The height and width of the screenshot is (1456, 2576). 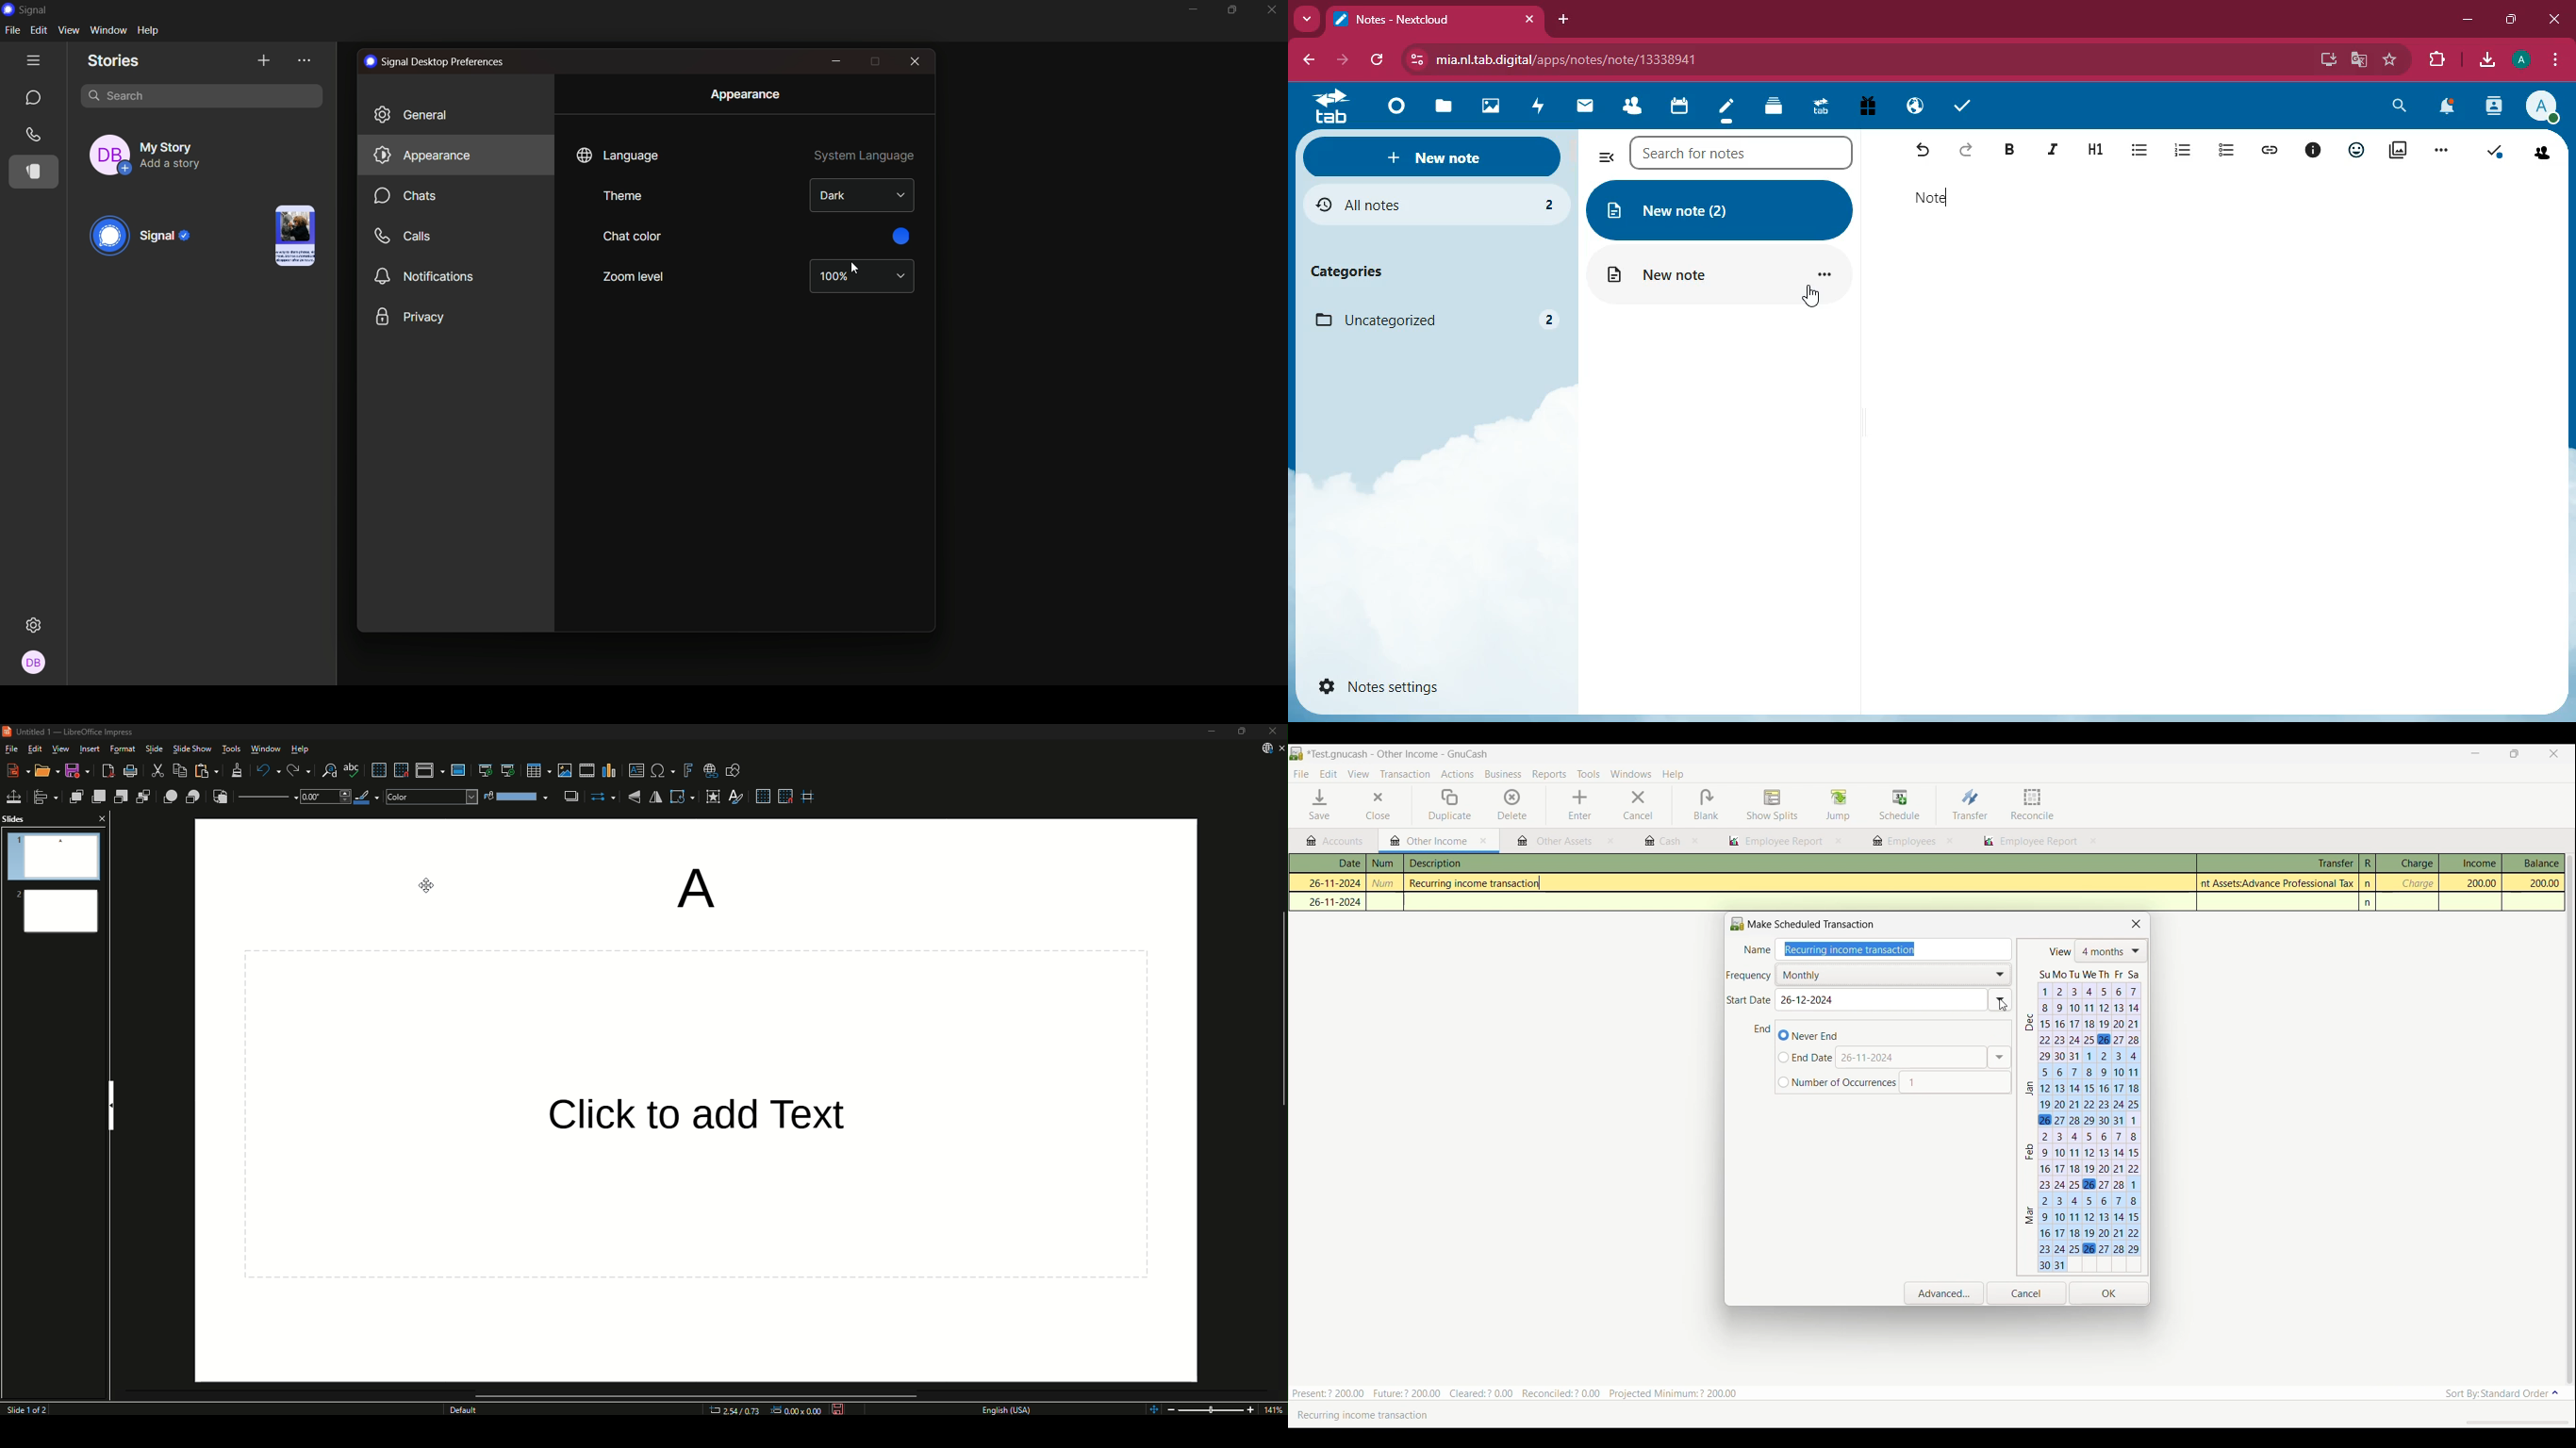 What do you see at coordinates (1191, 10) in the screenshot?
I see `minimize` at bounding box center [1191, 10].